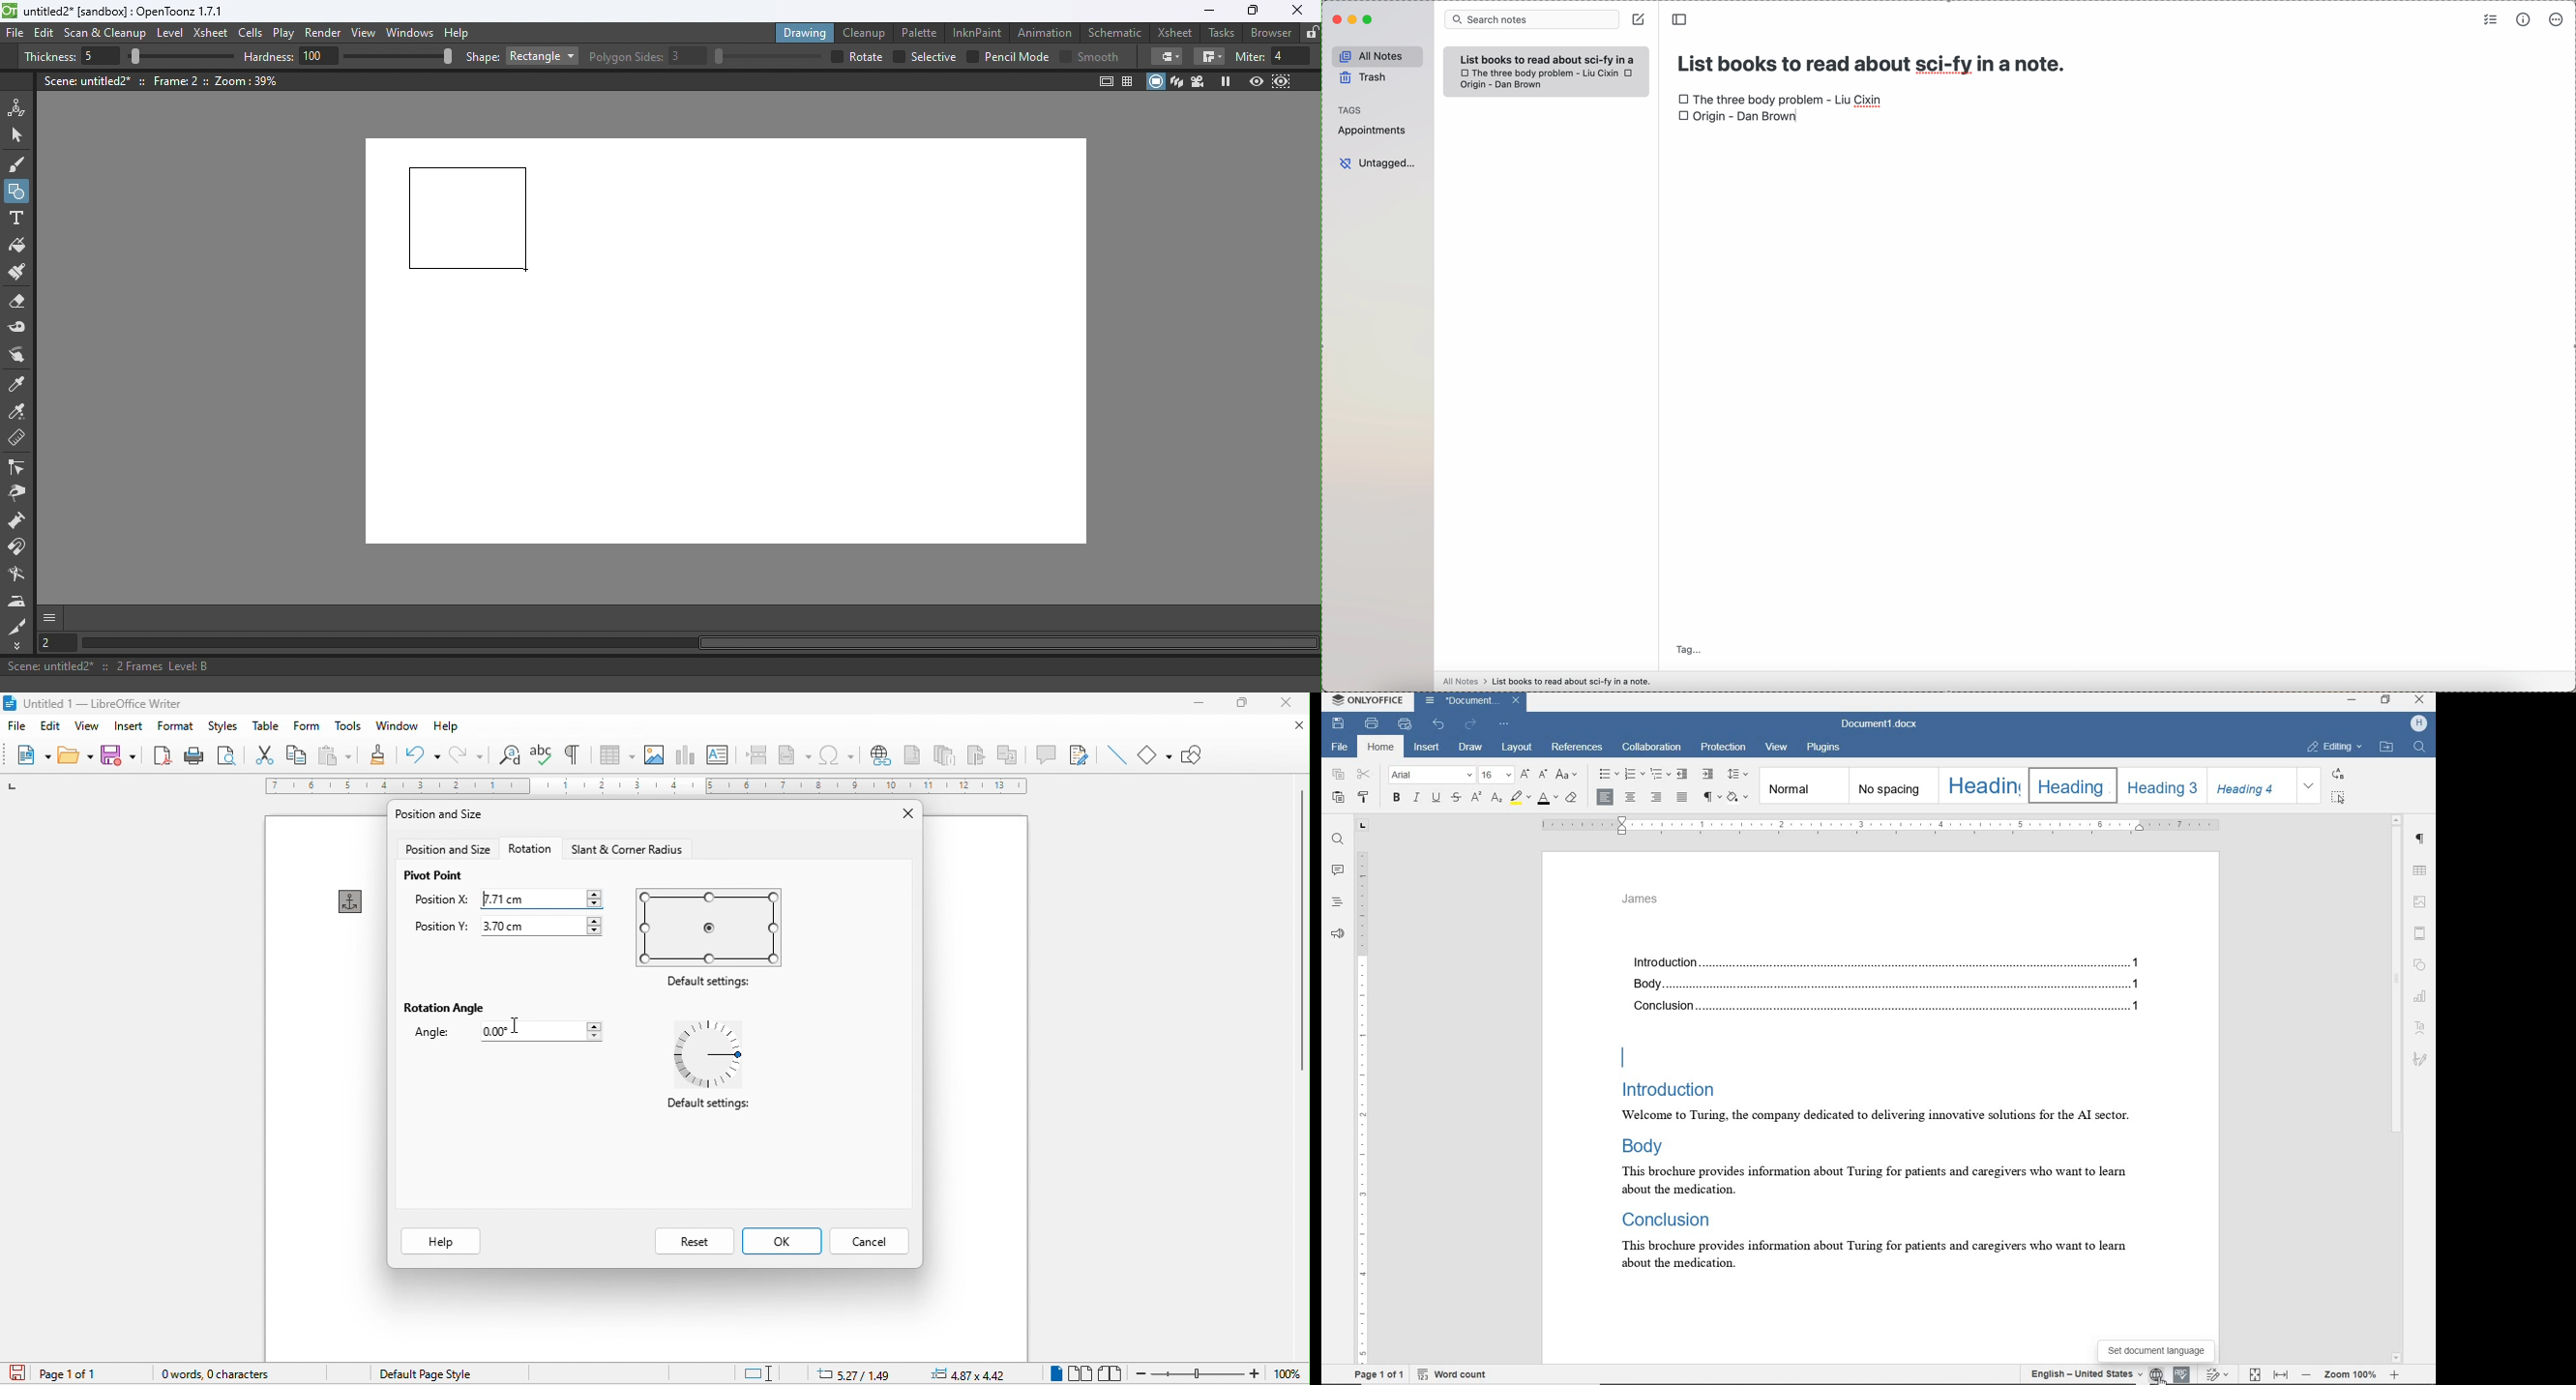 This screenshot has width=2576, height=1400. Describe the element at coordinates (1781, 97) in the screenshot. I see `checkbox The Three body problem - Liu Cixin book` at that location.